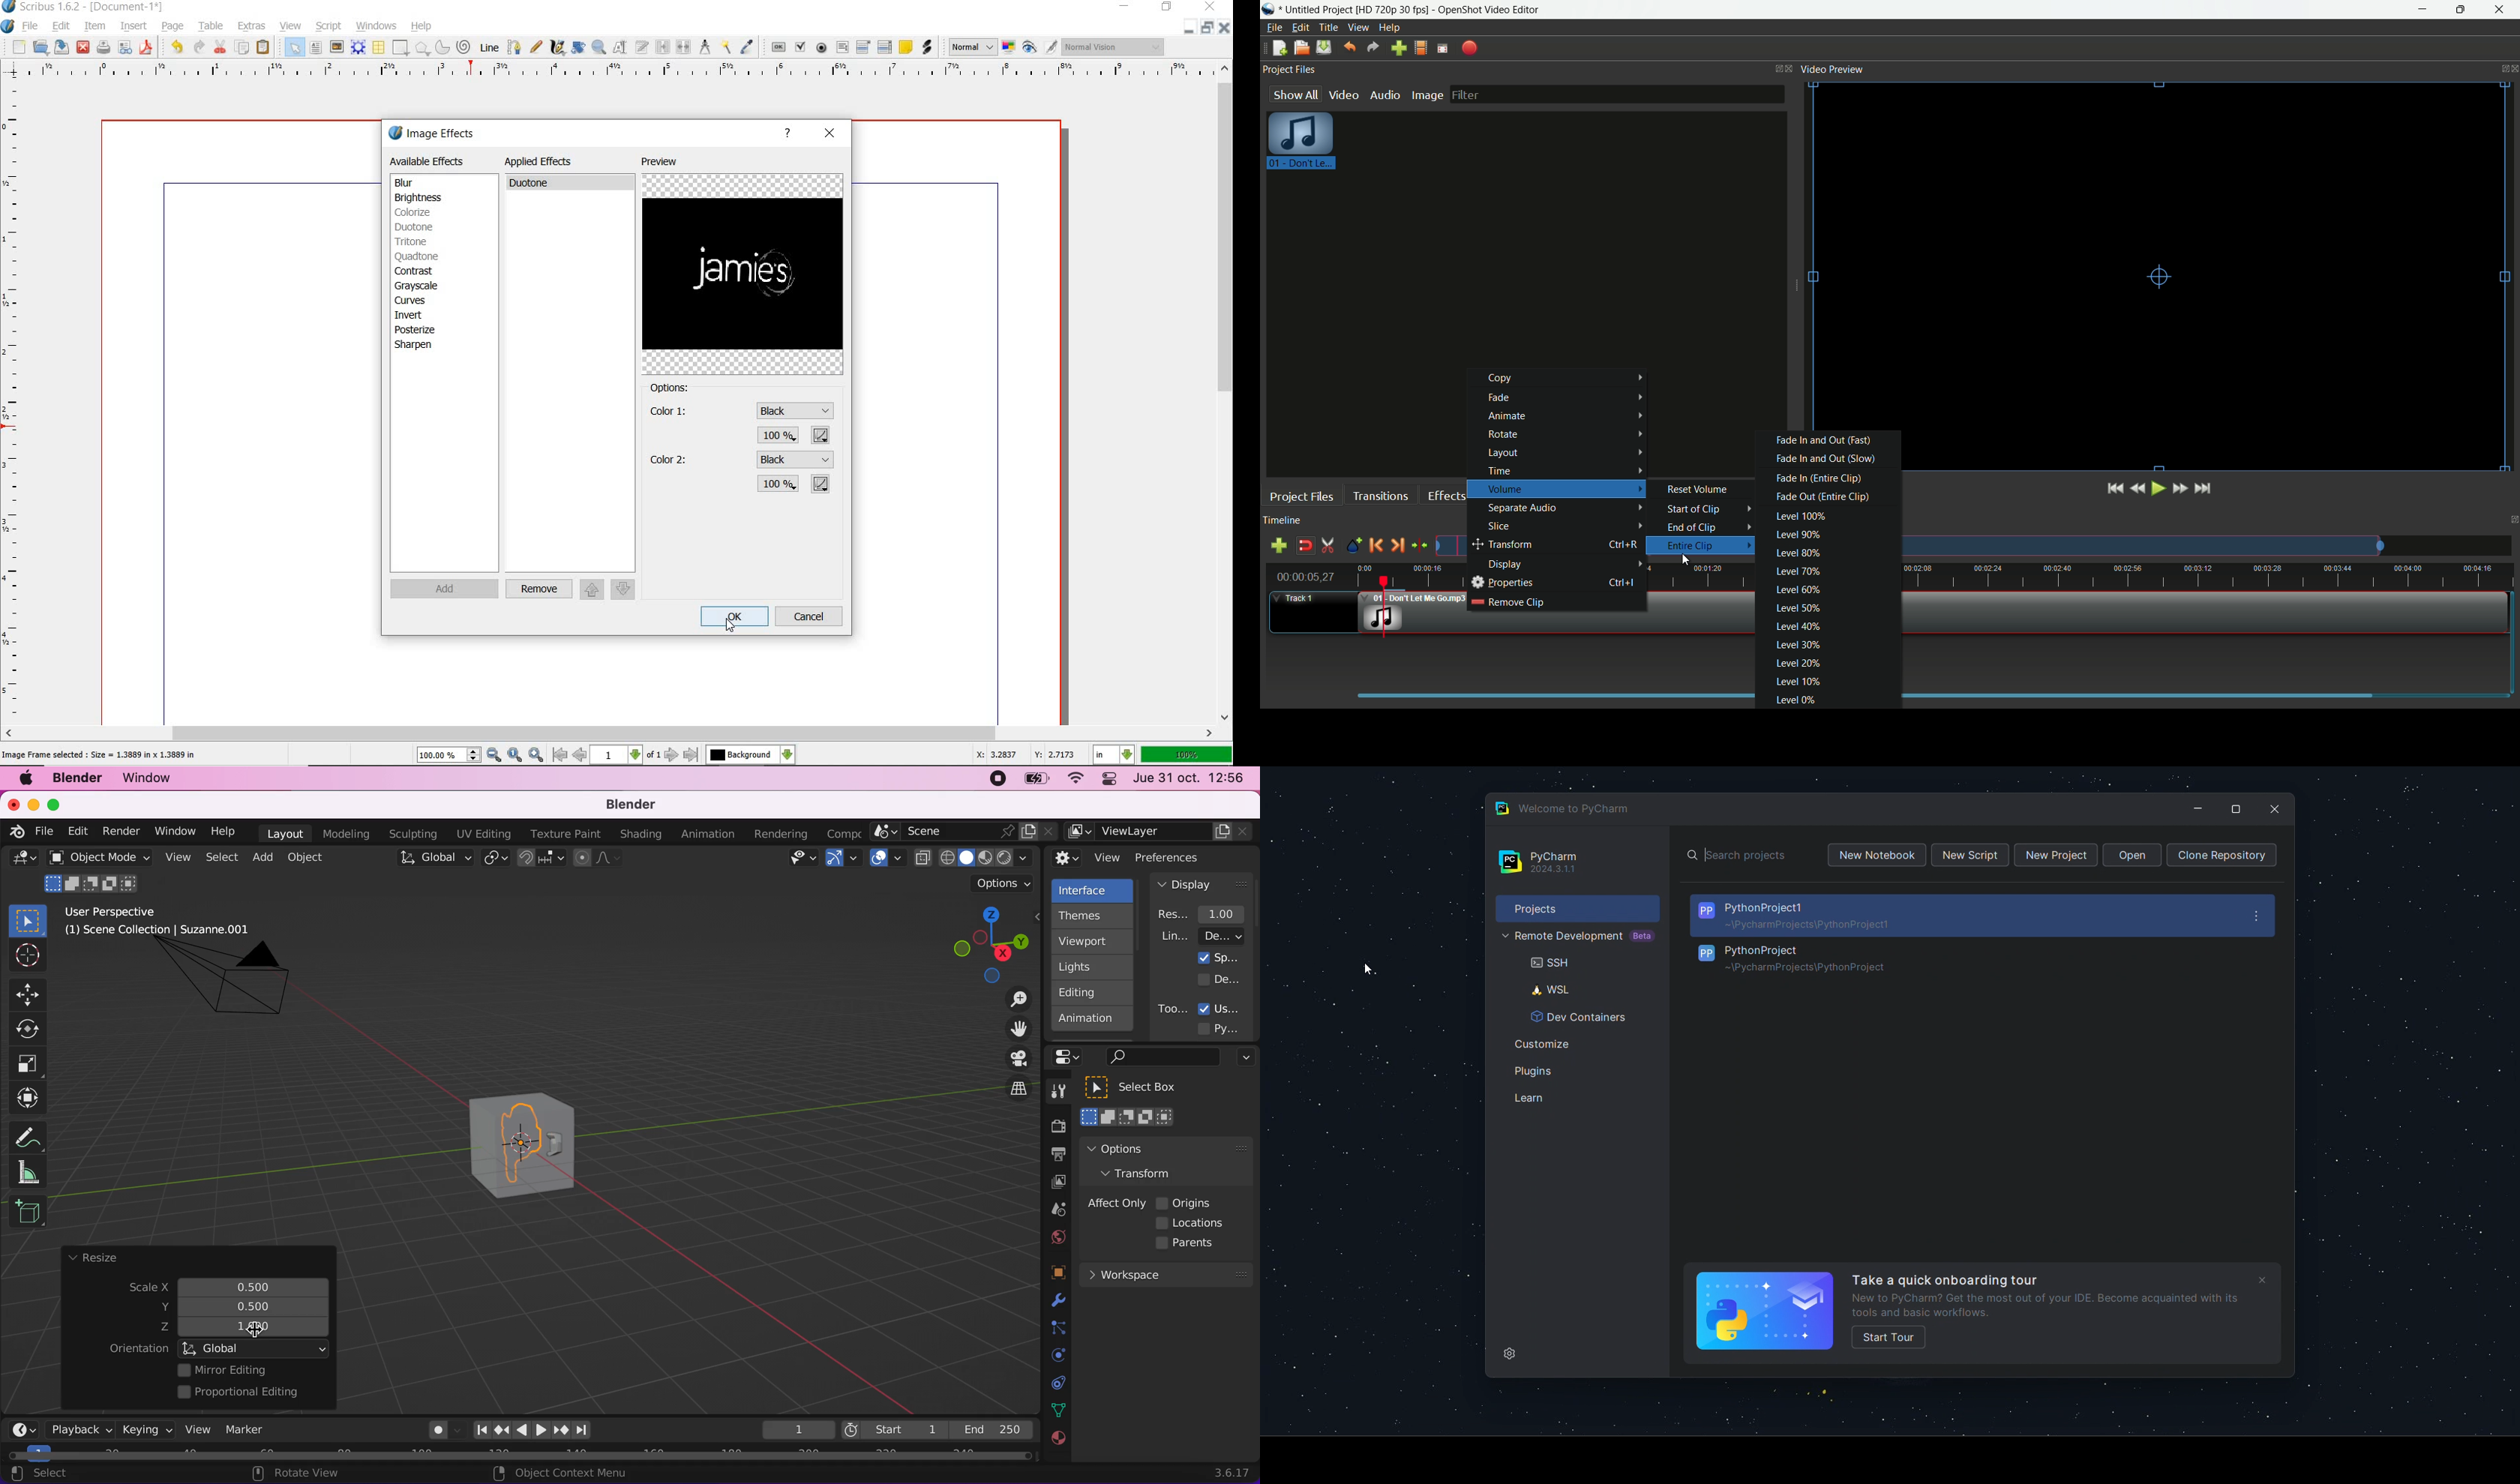 The image size is (2520, 1484). What do you see at coordinates (1421, 49) in the screenshot?
I see `profile` at bounding box center [1421, 49].